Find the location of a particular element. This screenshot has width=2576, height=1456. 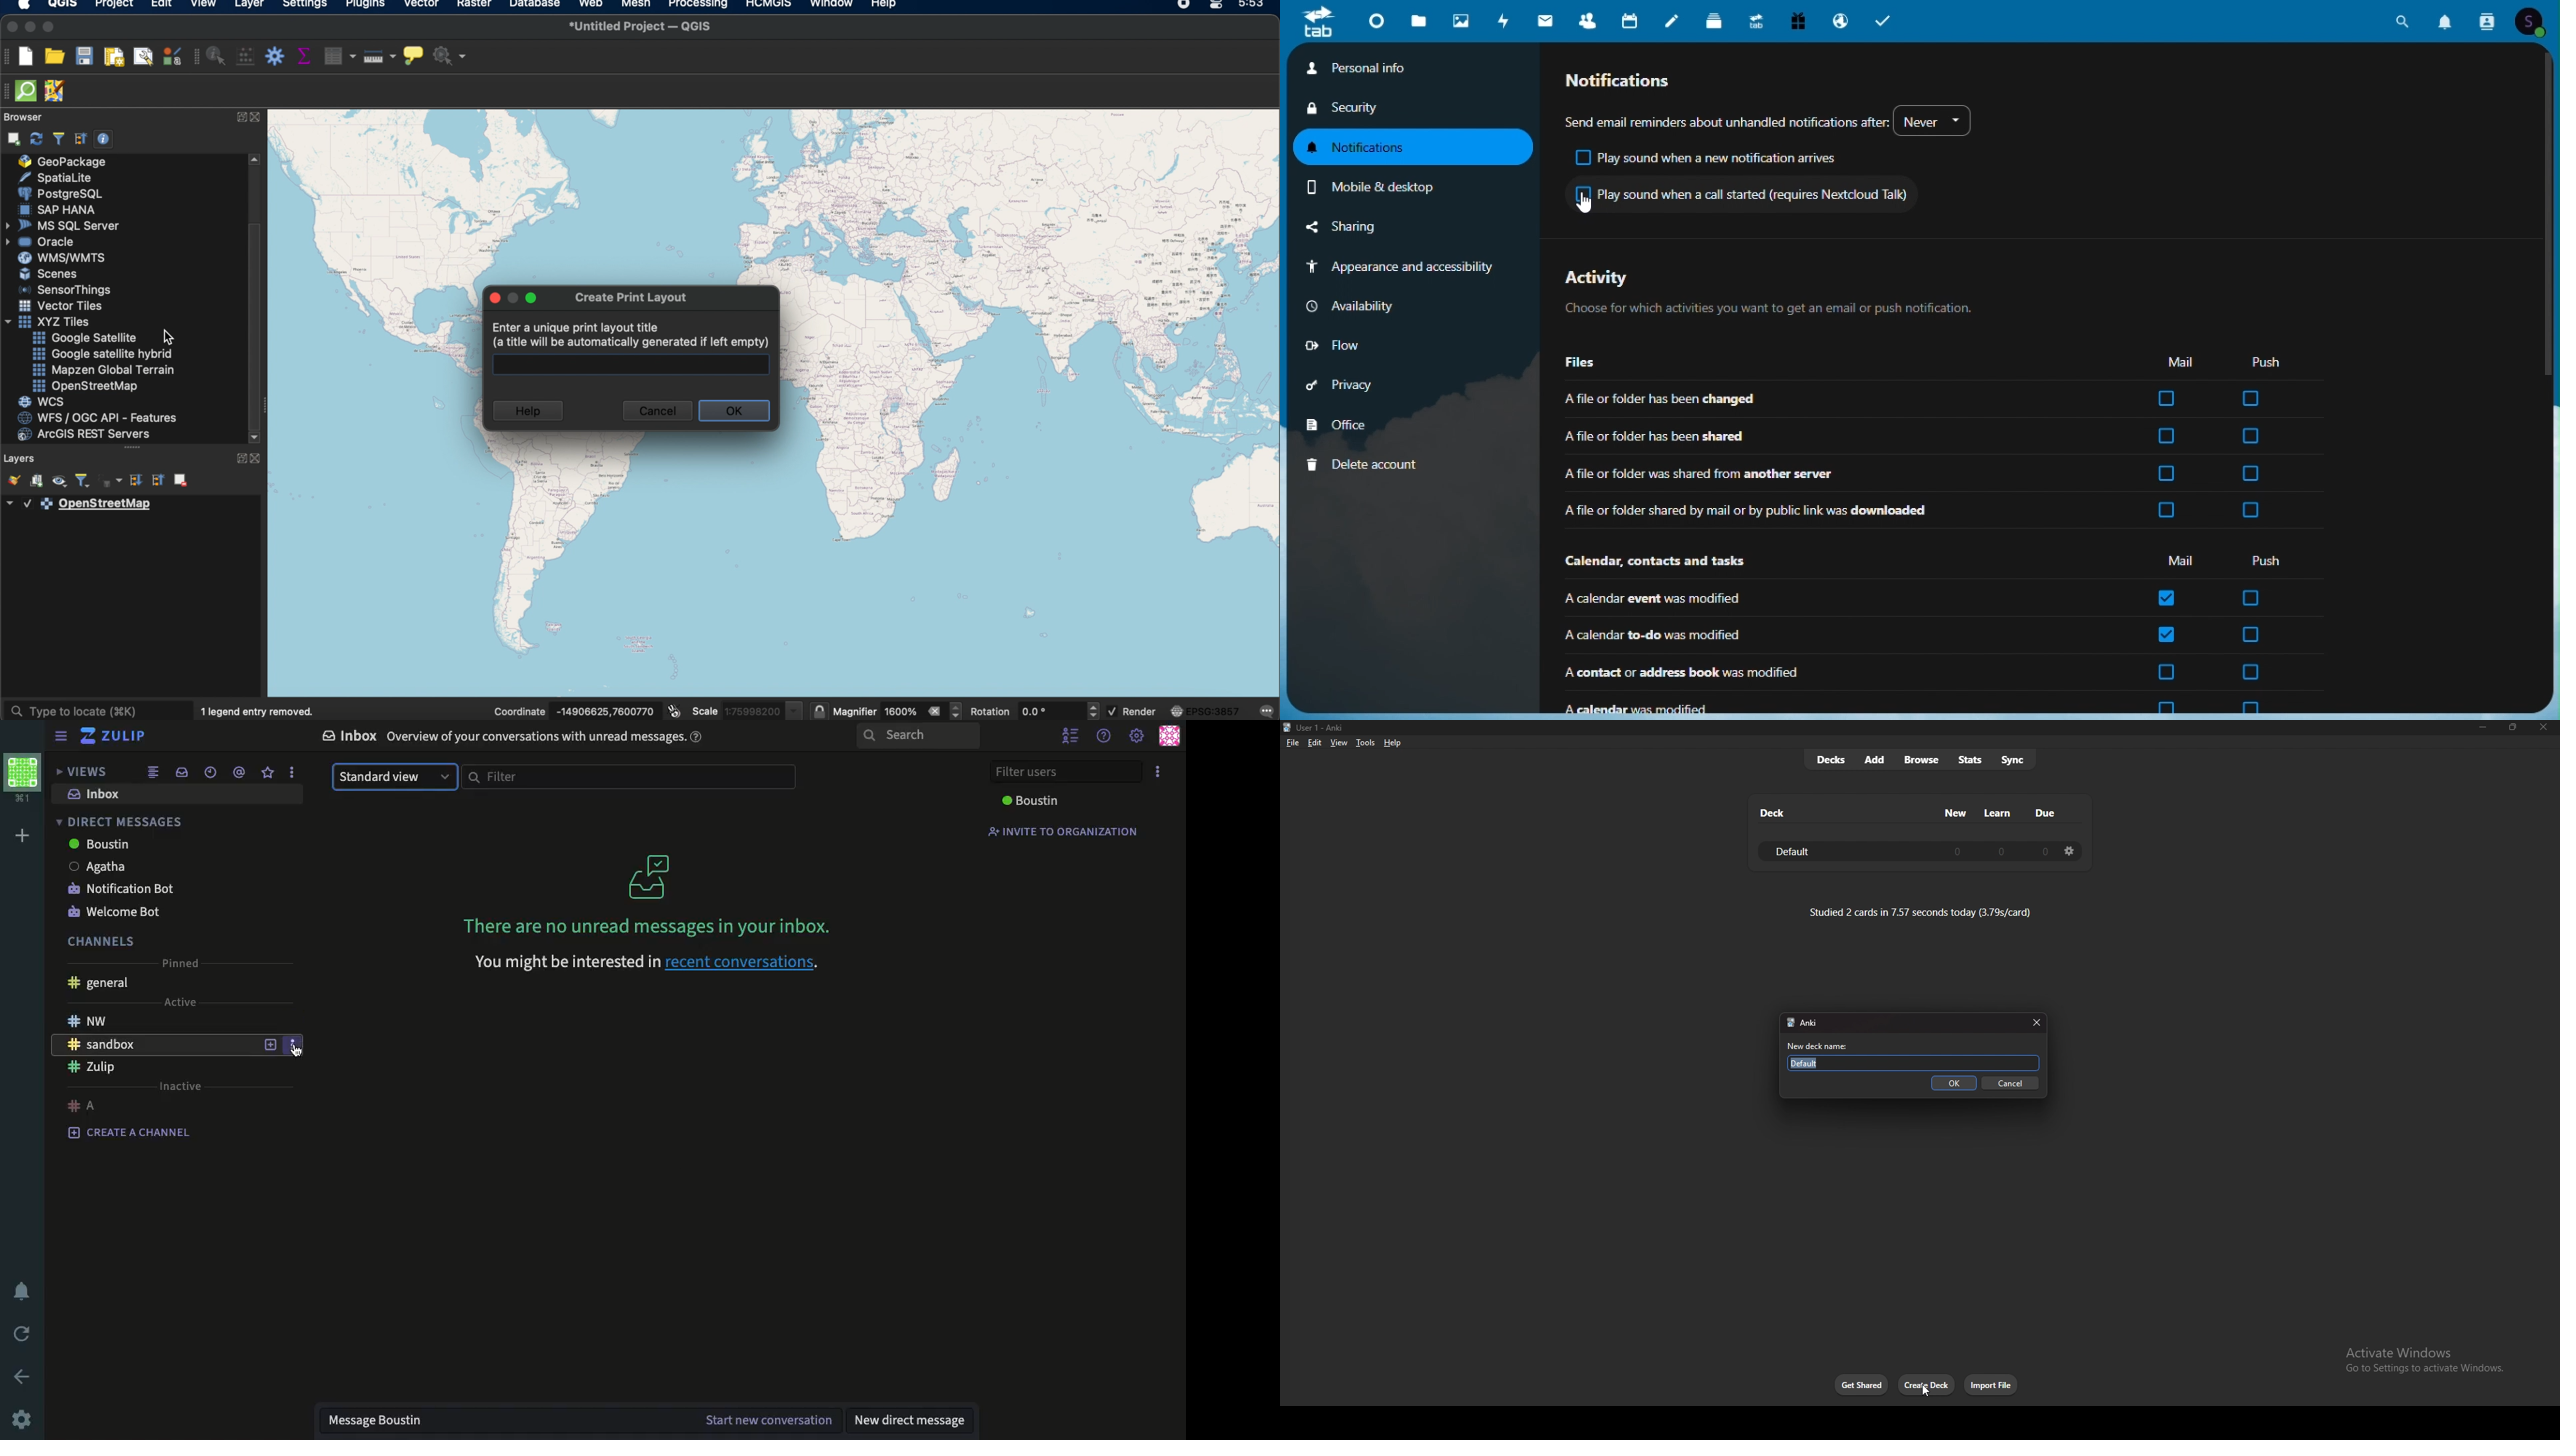

minimize is located at coordinates (2482, 727).